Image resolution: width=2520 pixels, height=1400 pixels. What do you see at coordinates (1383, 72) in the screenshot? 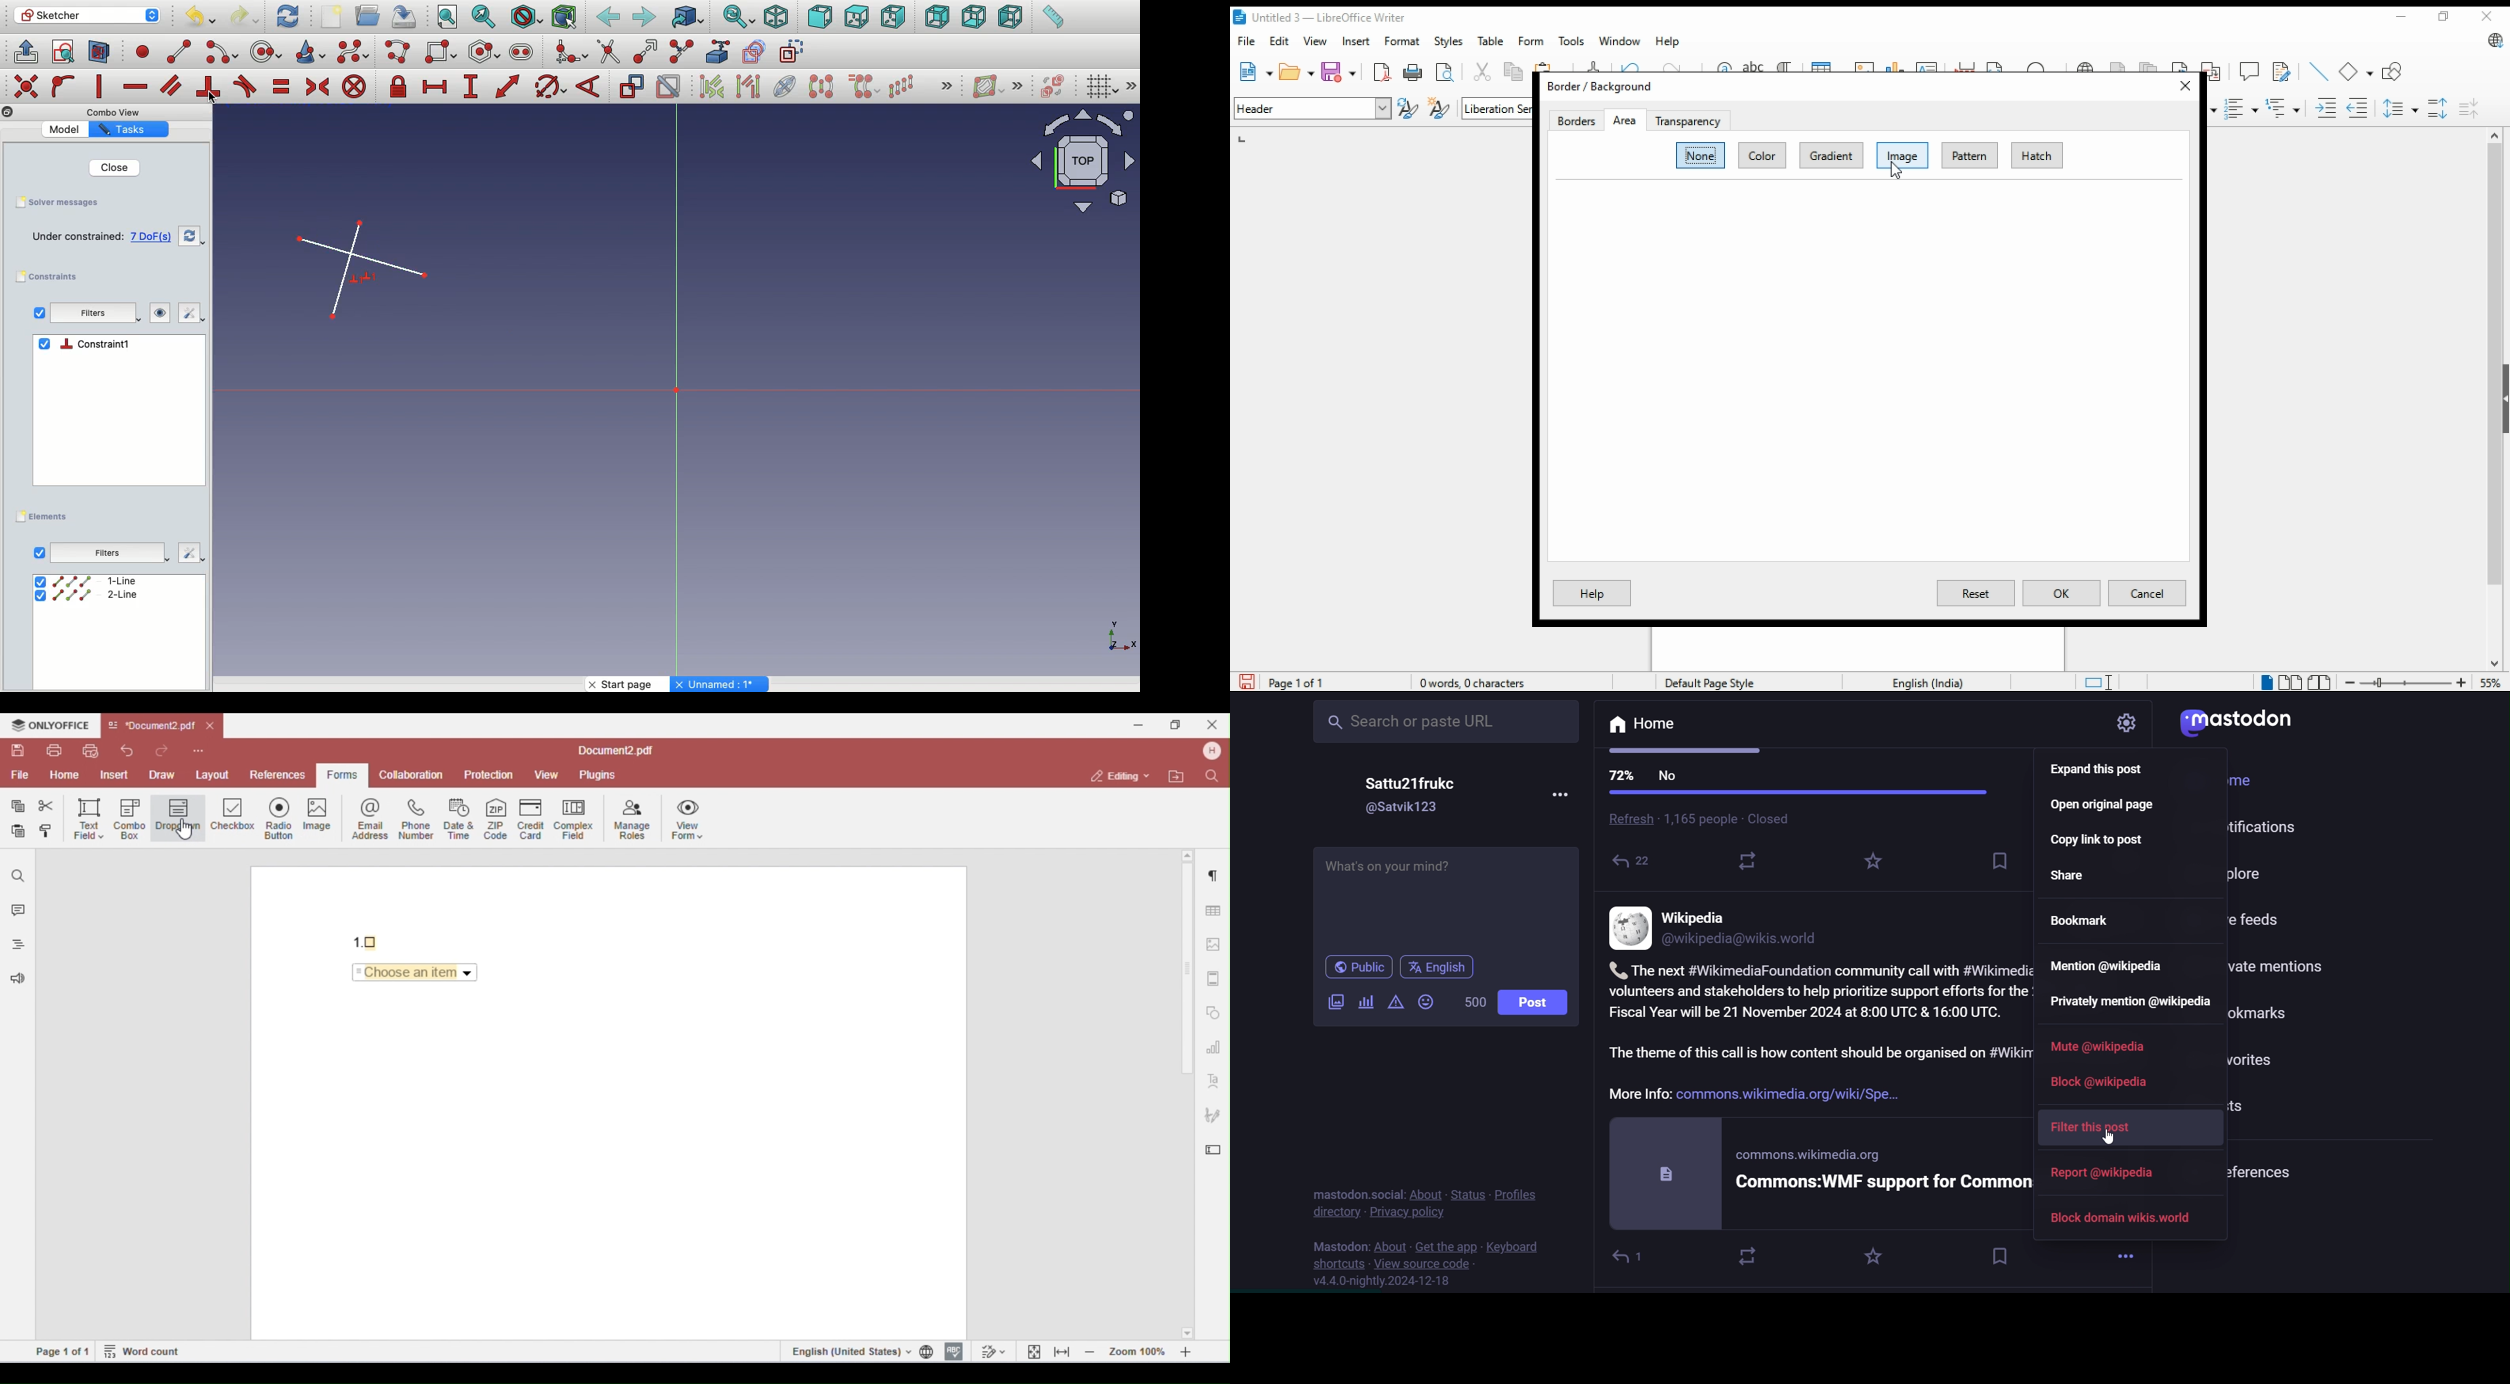
I see `format directly as pdf` at bounding box center [1383, 72].